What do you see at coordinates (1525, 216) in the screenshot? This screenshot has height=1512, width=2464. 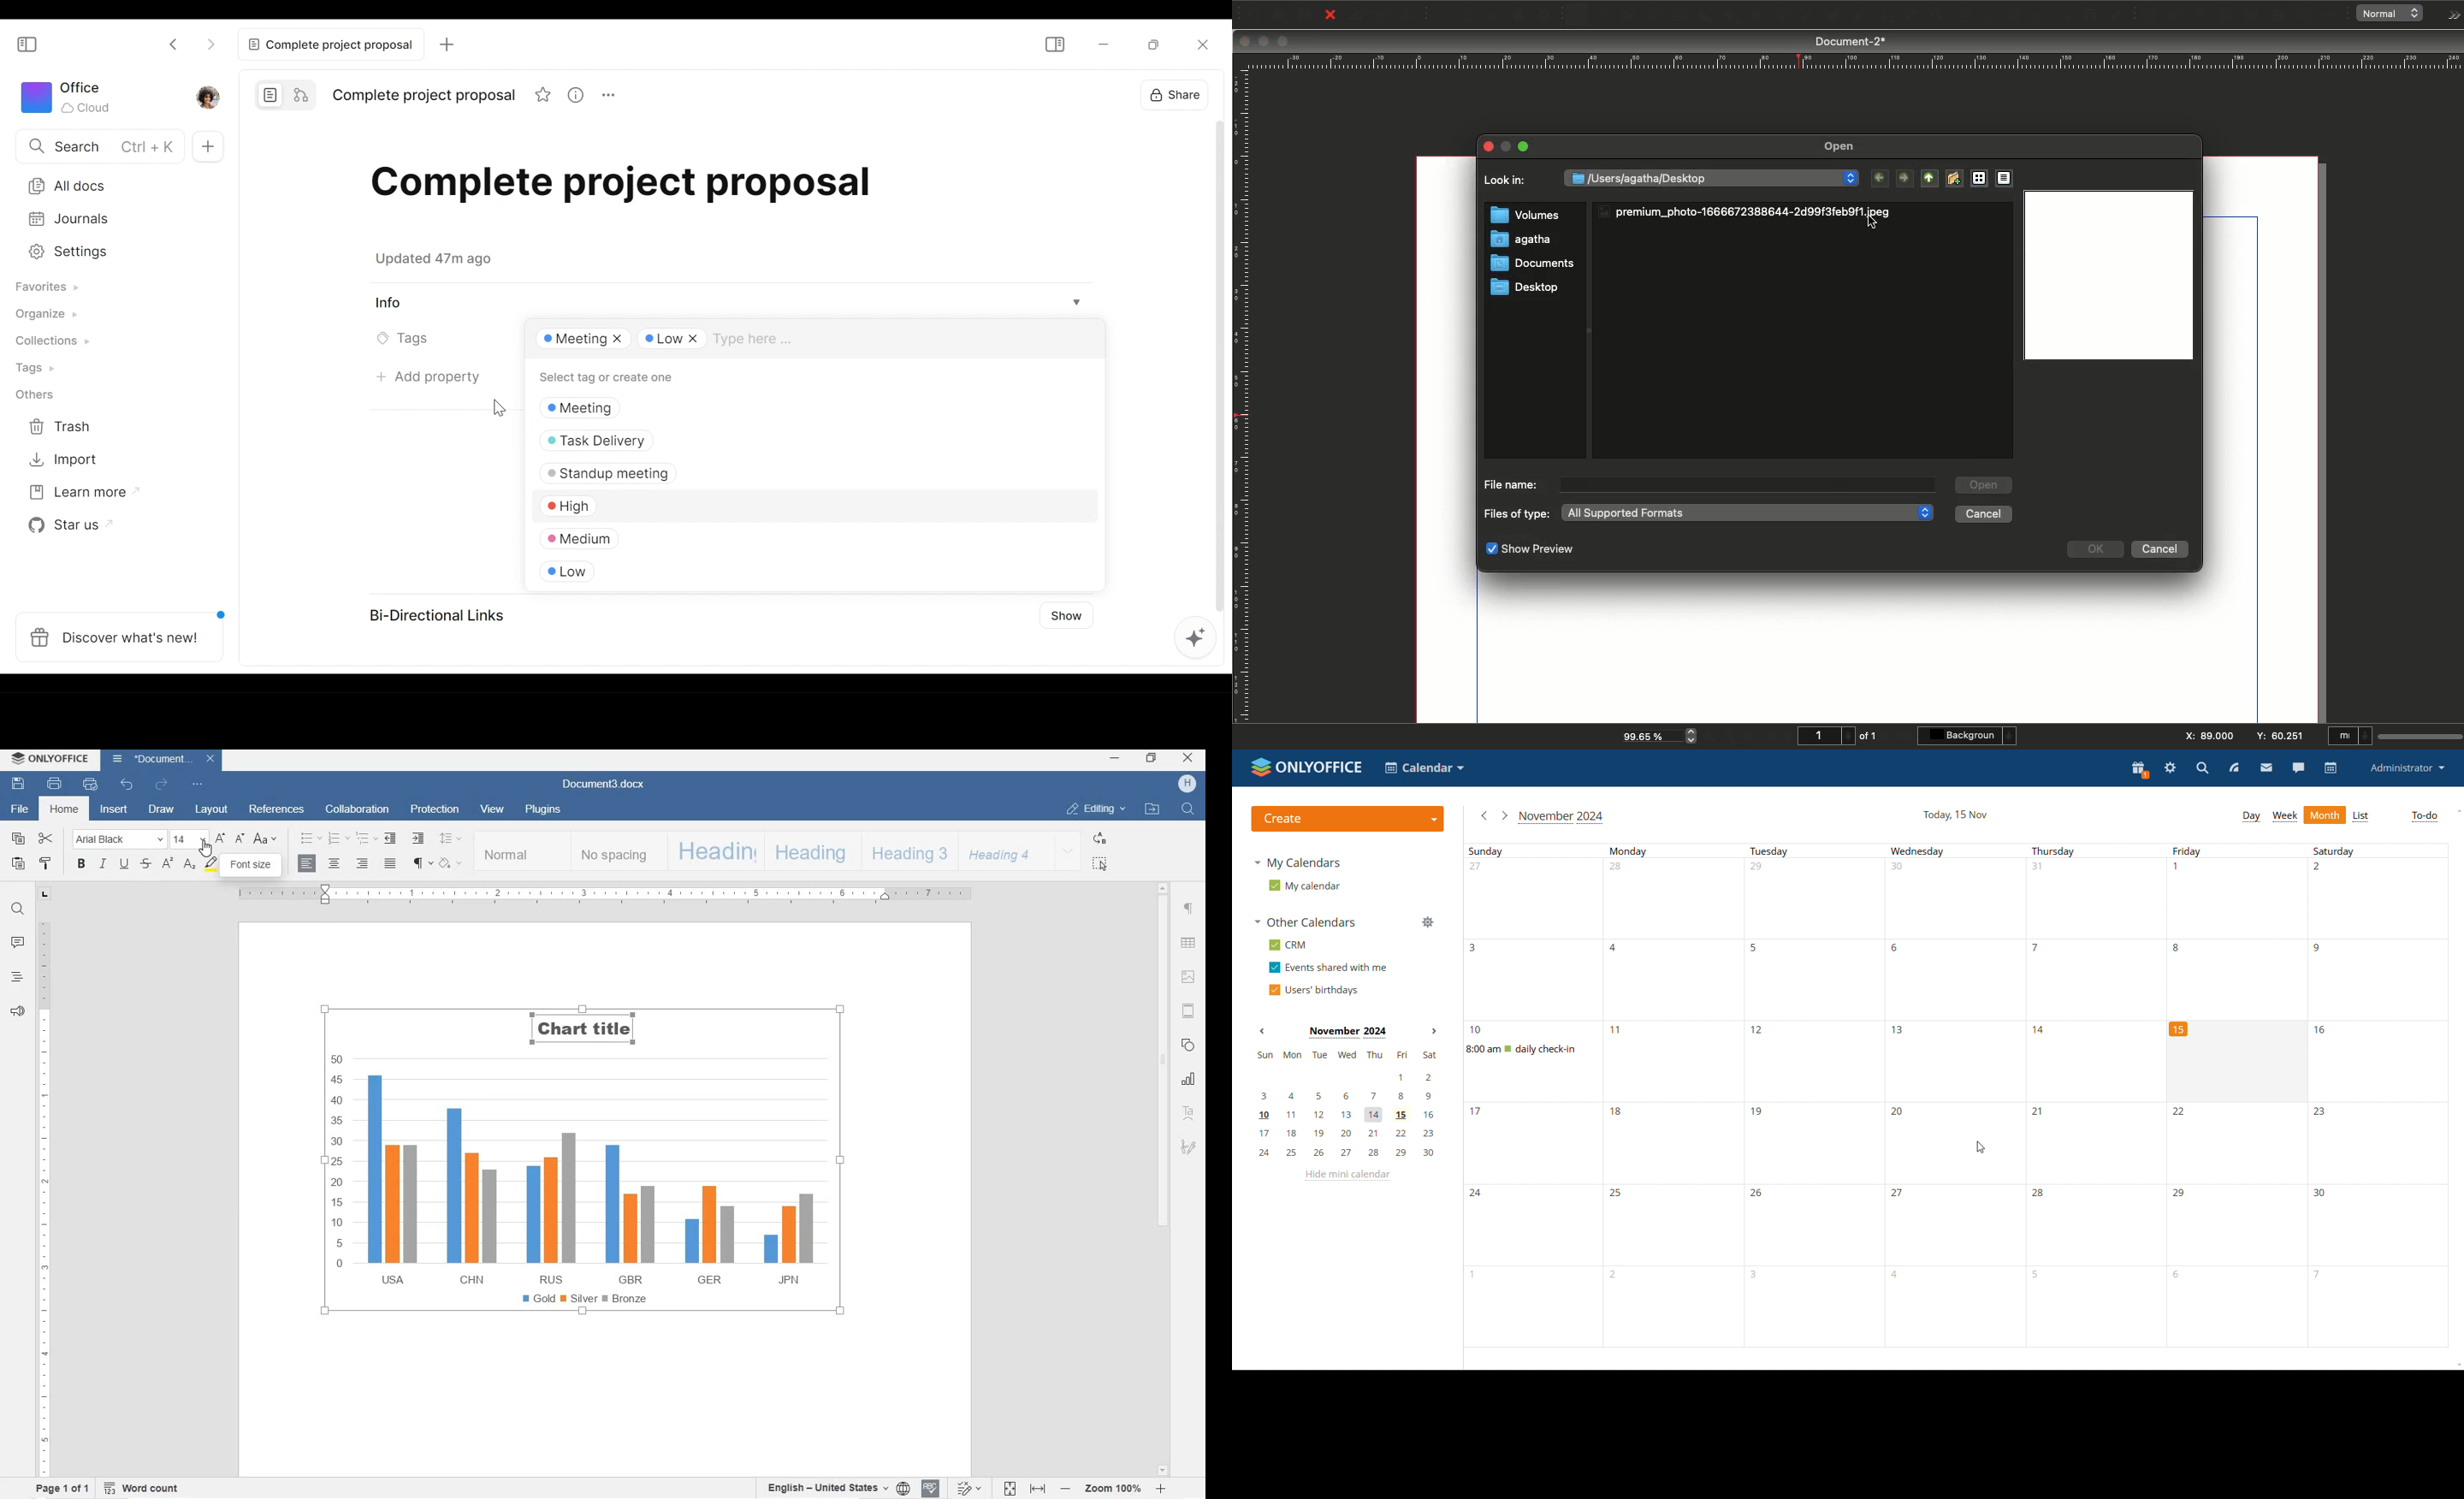 I see `Volumes` at bounding box center [1525, 216].